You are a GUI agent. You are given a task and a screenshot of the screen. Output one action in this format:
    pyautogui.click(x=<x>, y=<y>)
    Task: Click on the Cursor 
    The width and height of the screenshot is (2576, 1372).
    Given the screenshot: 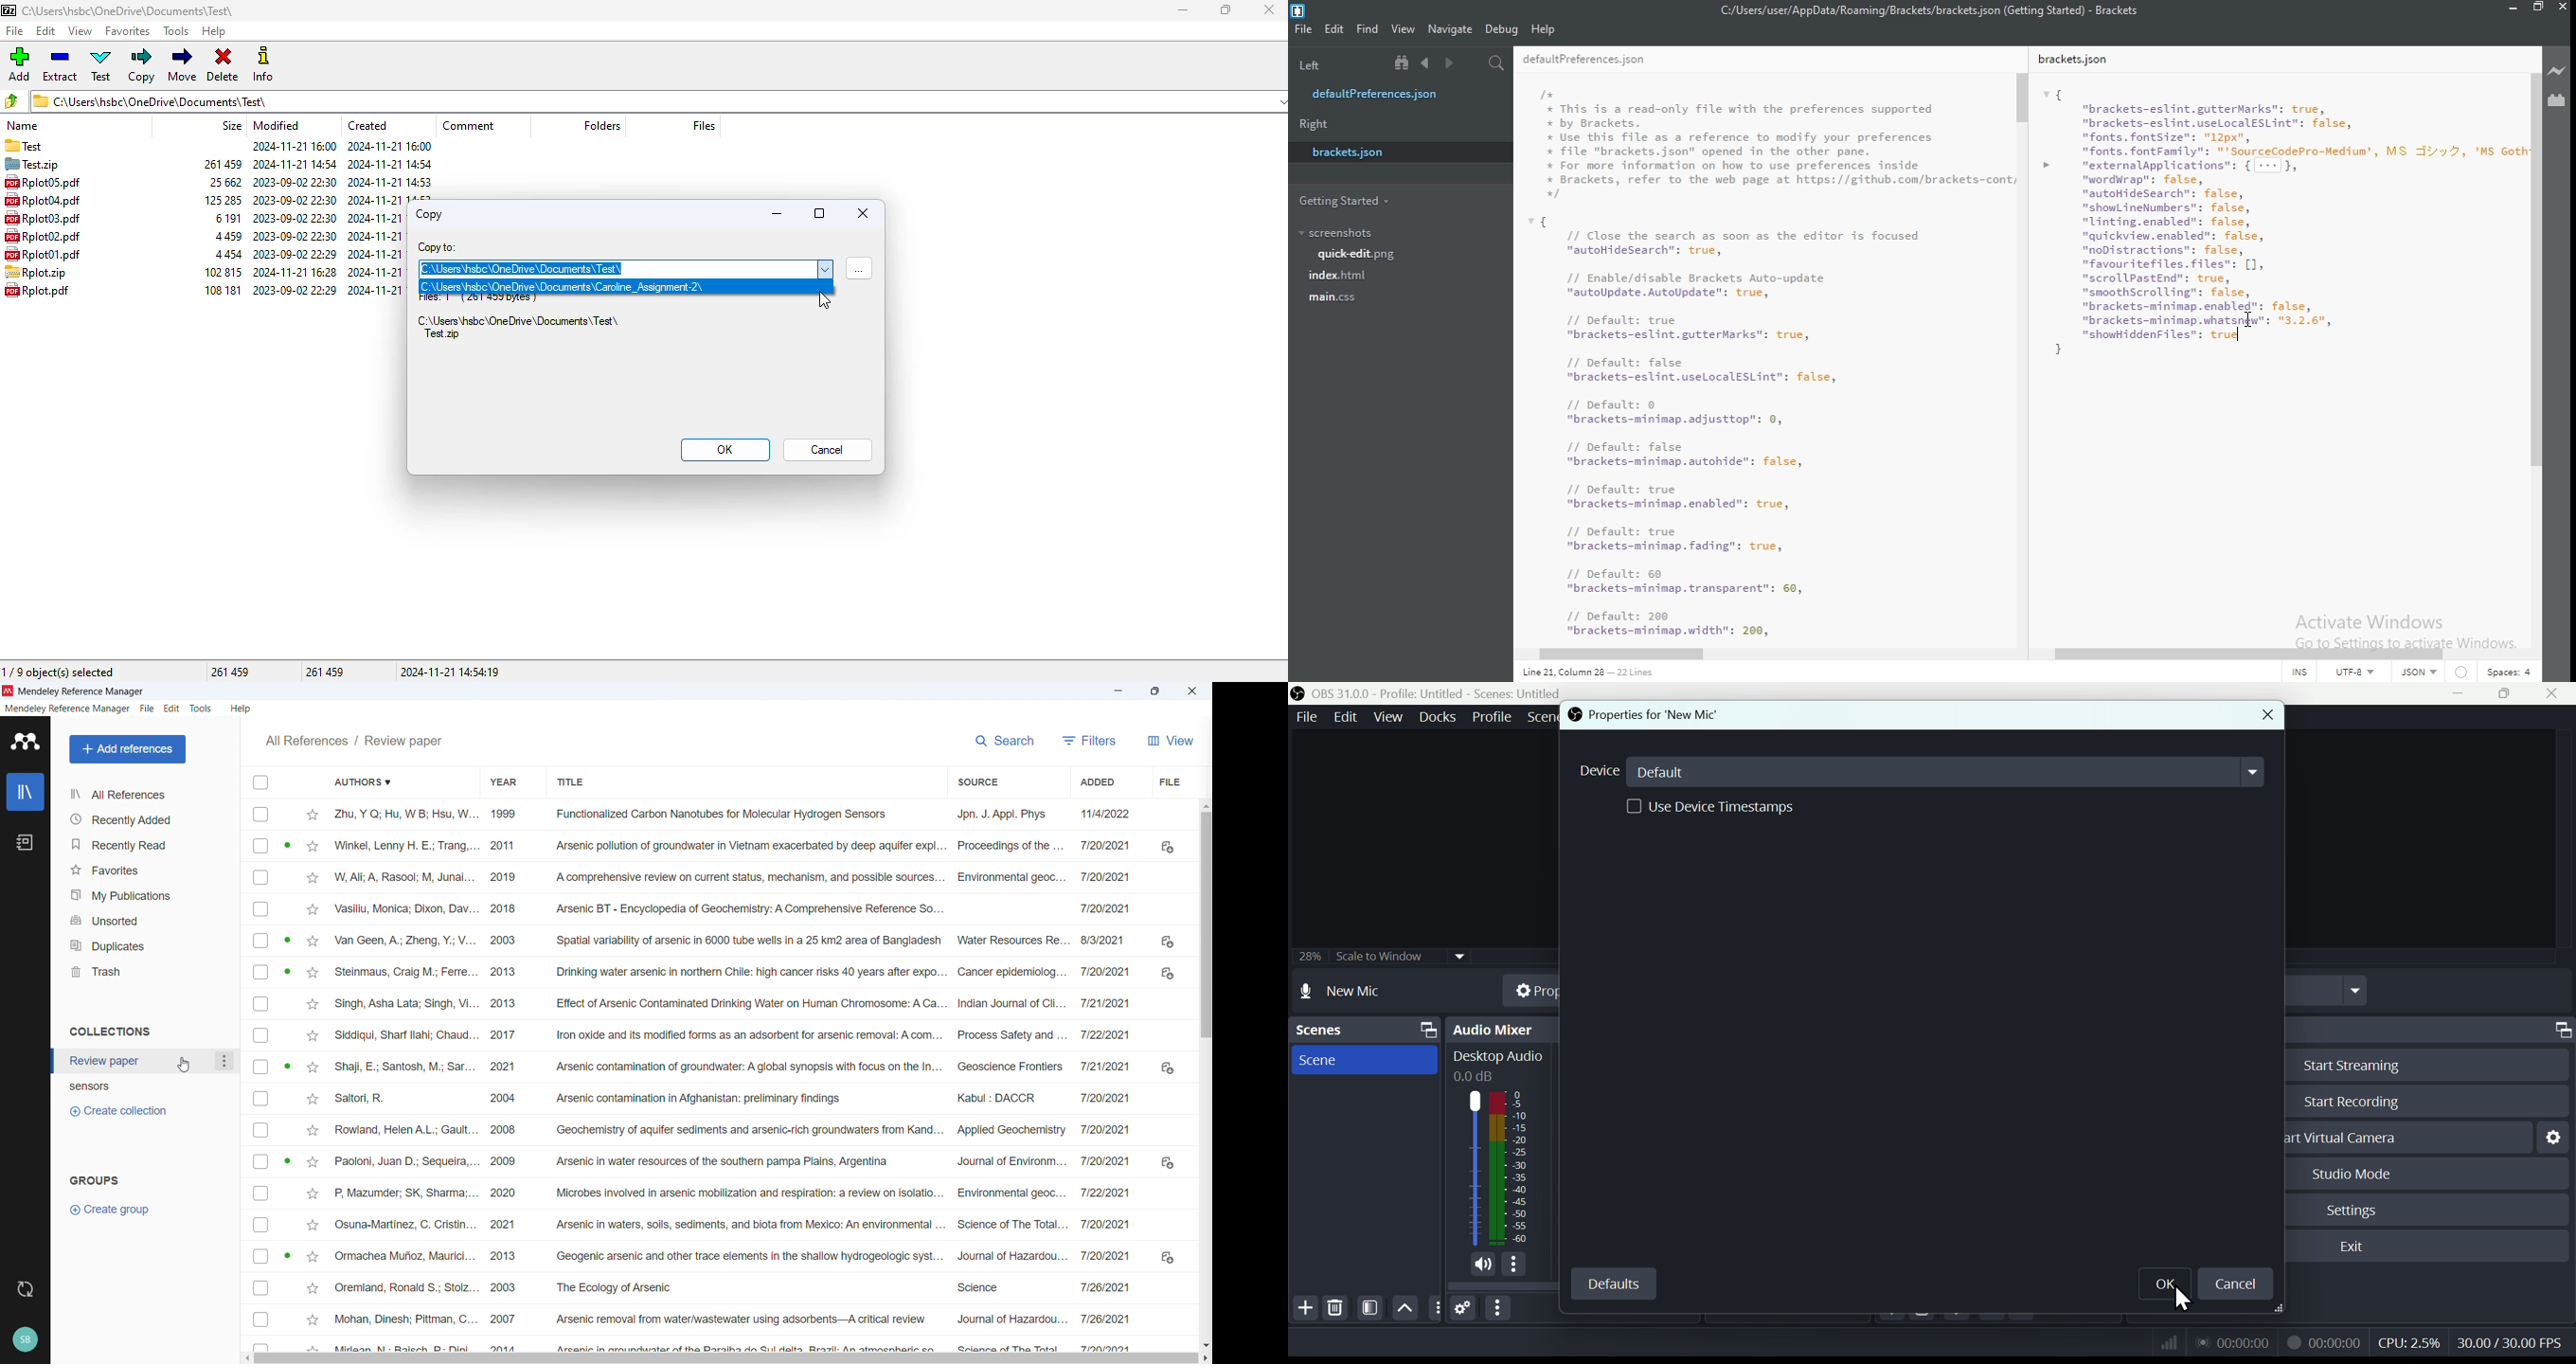 What is the action you would take?
    pyautogui.click(x=181, y=1065)
    